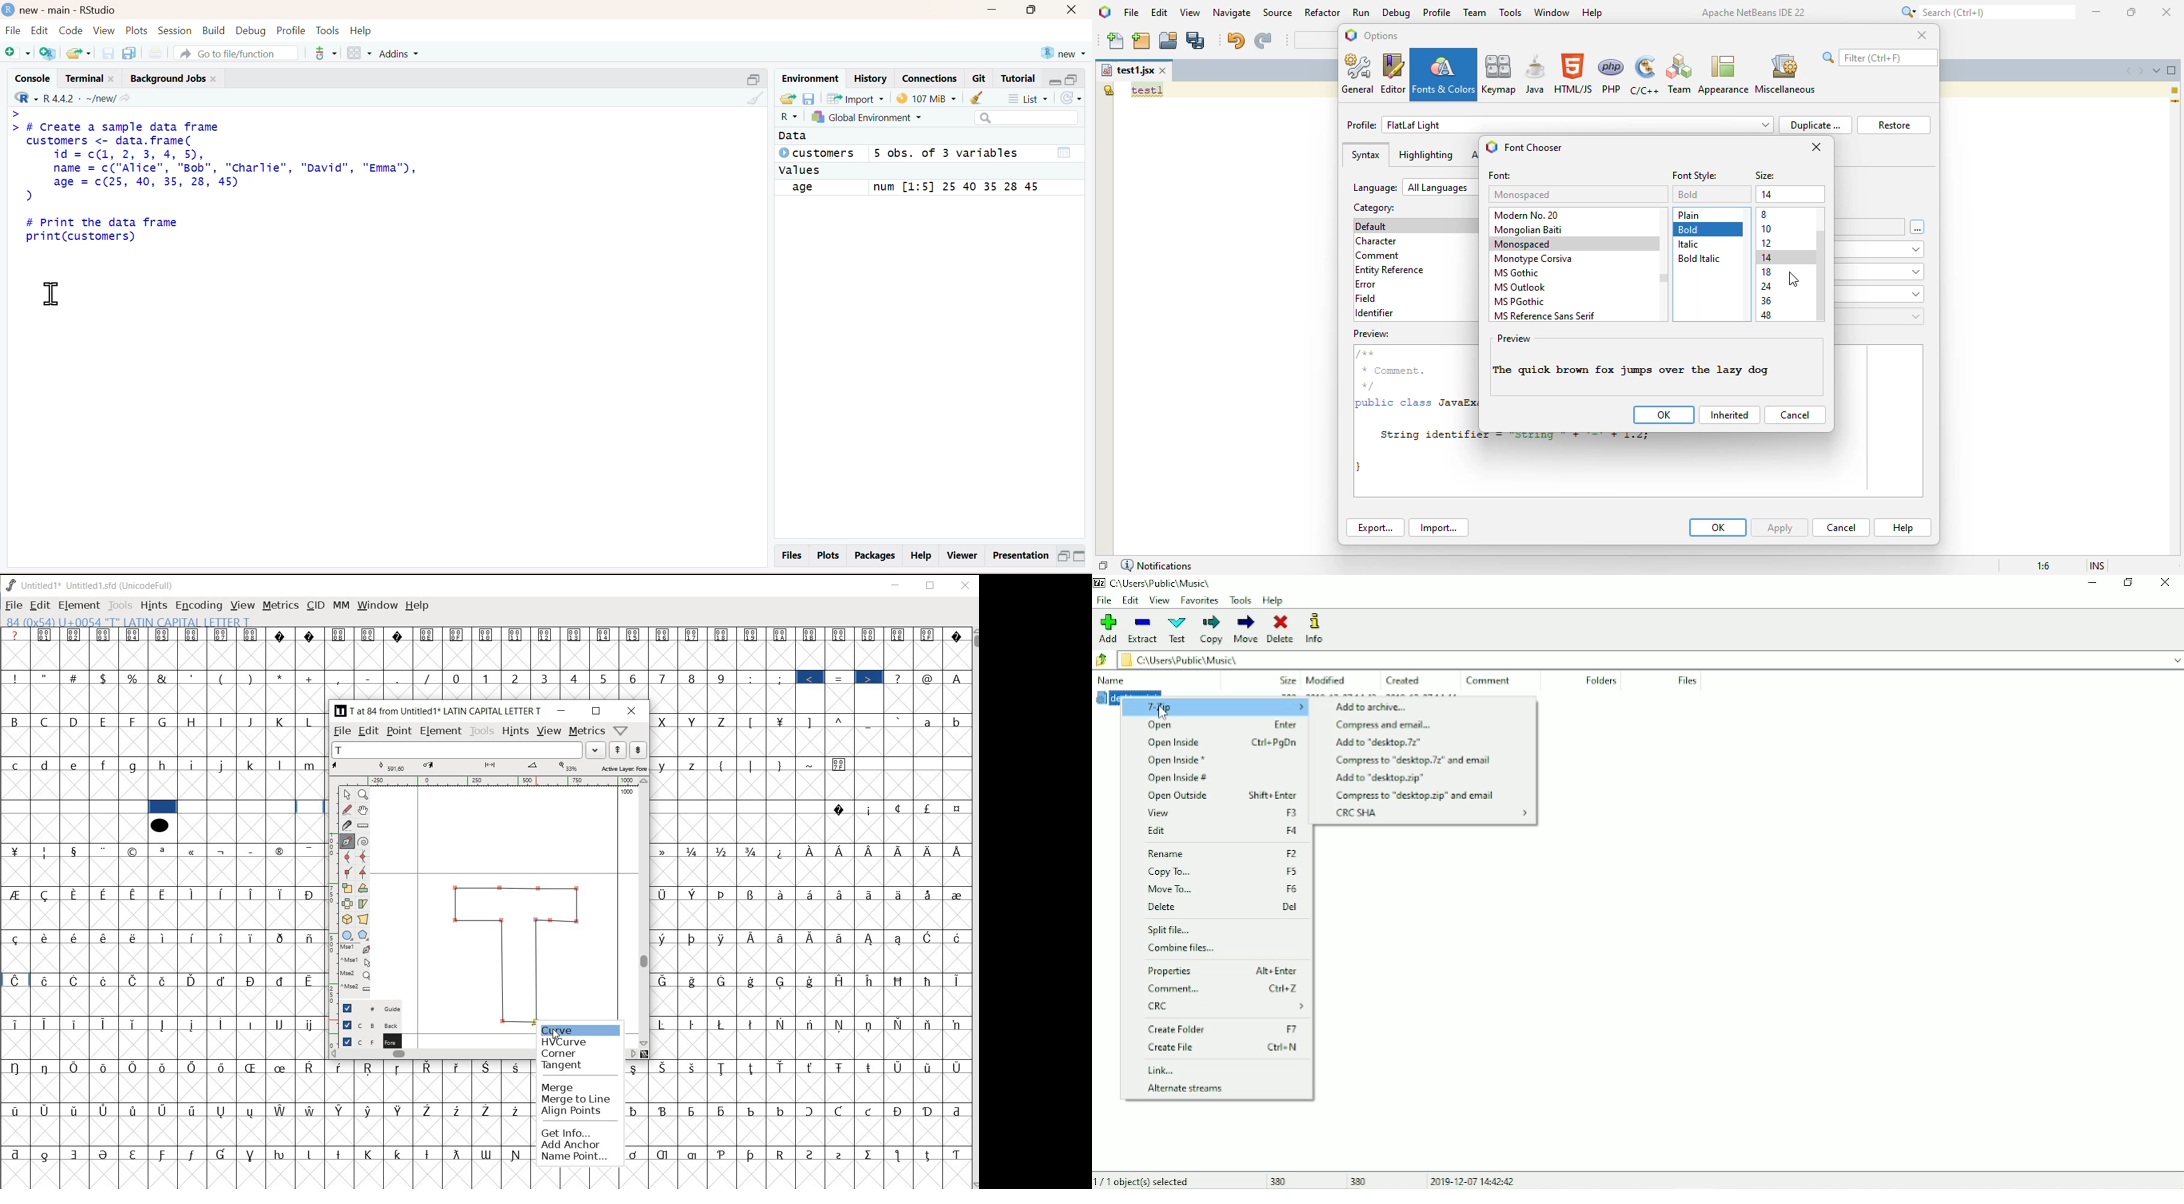 The image size is (2184, 1204). I want to click on Background Jobs, so click(175, 76).